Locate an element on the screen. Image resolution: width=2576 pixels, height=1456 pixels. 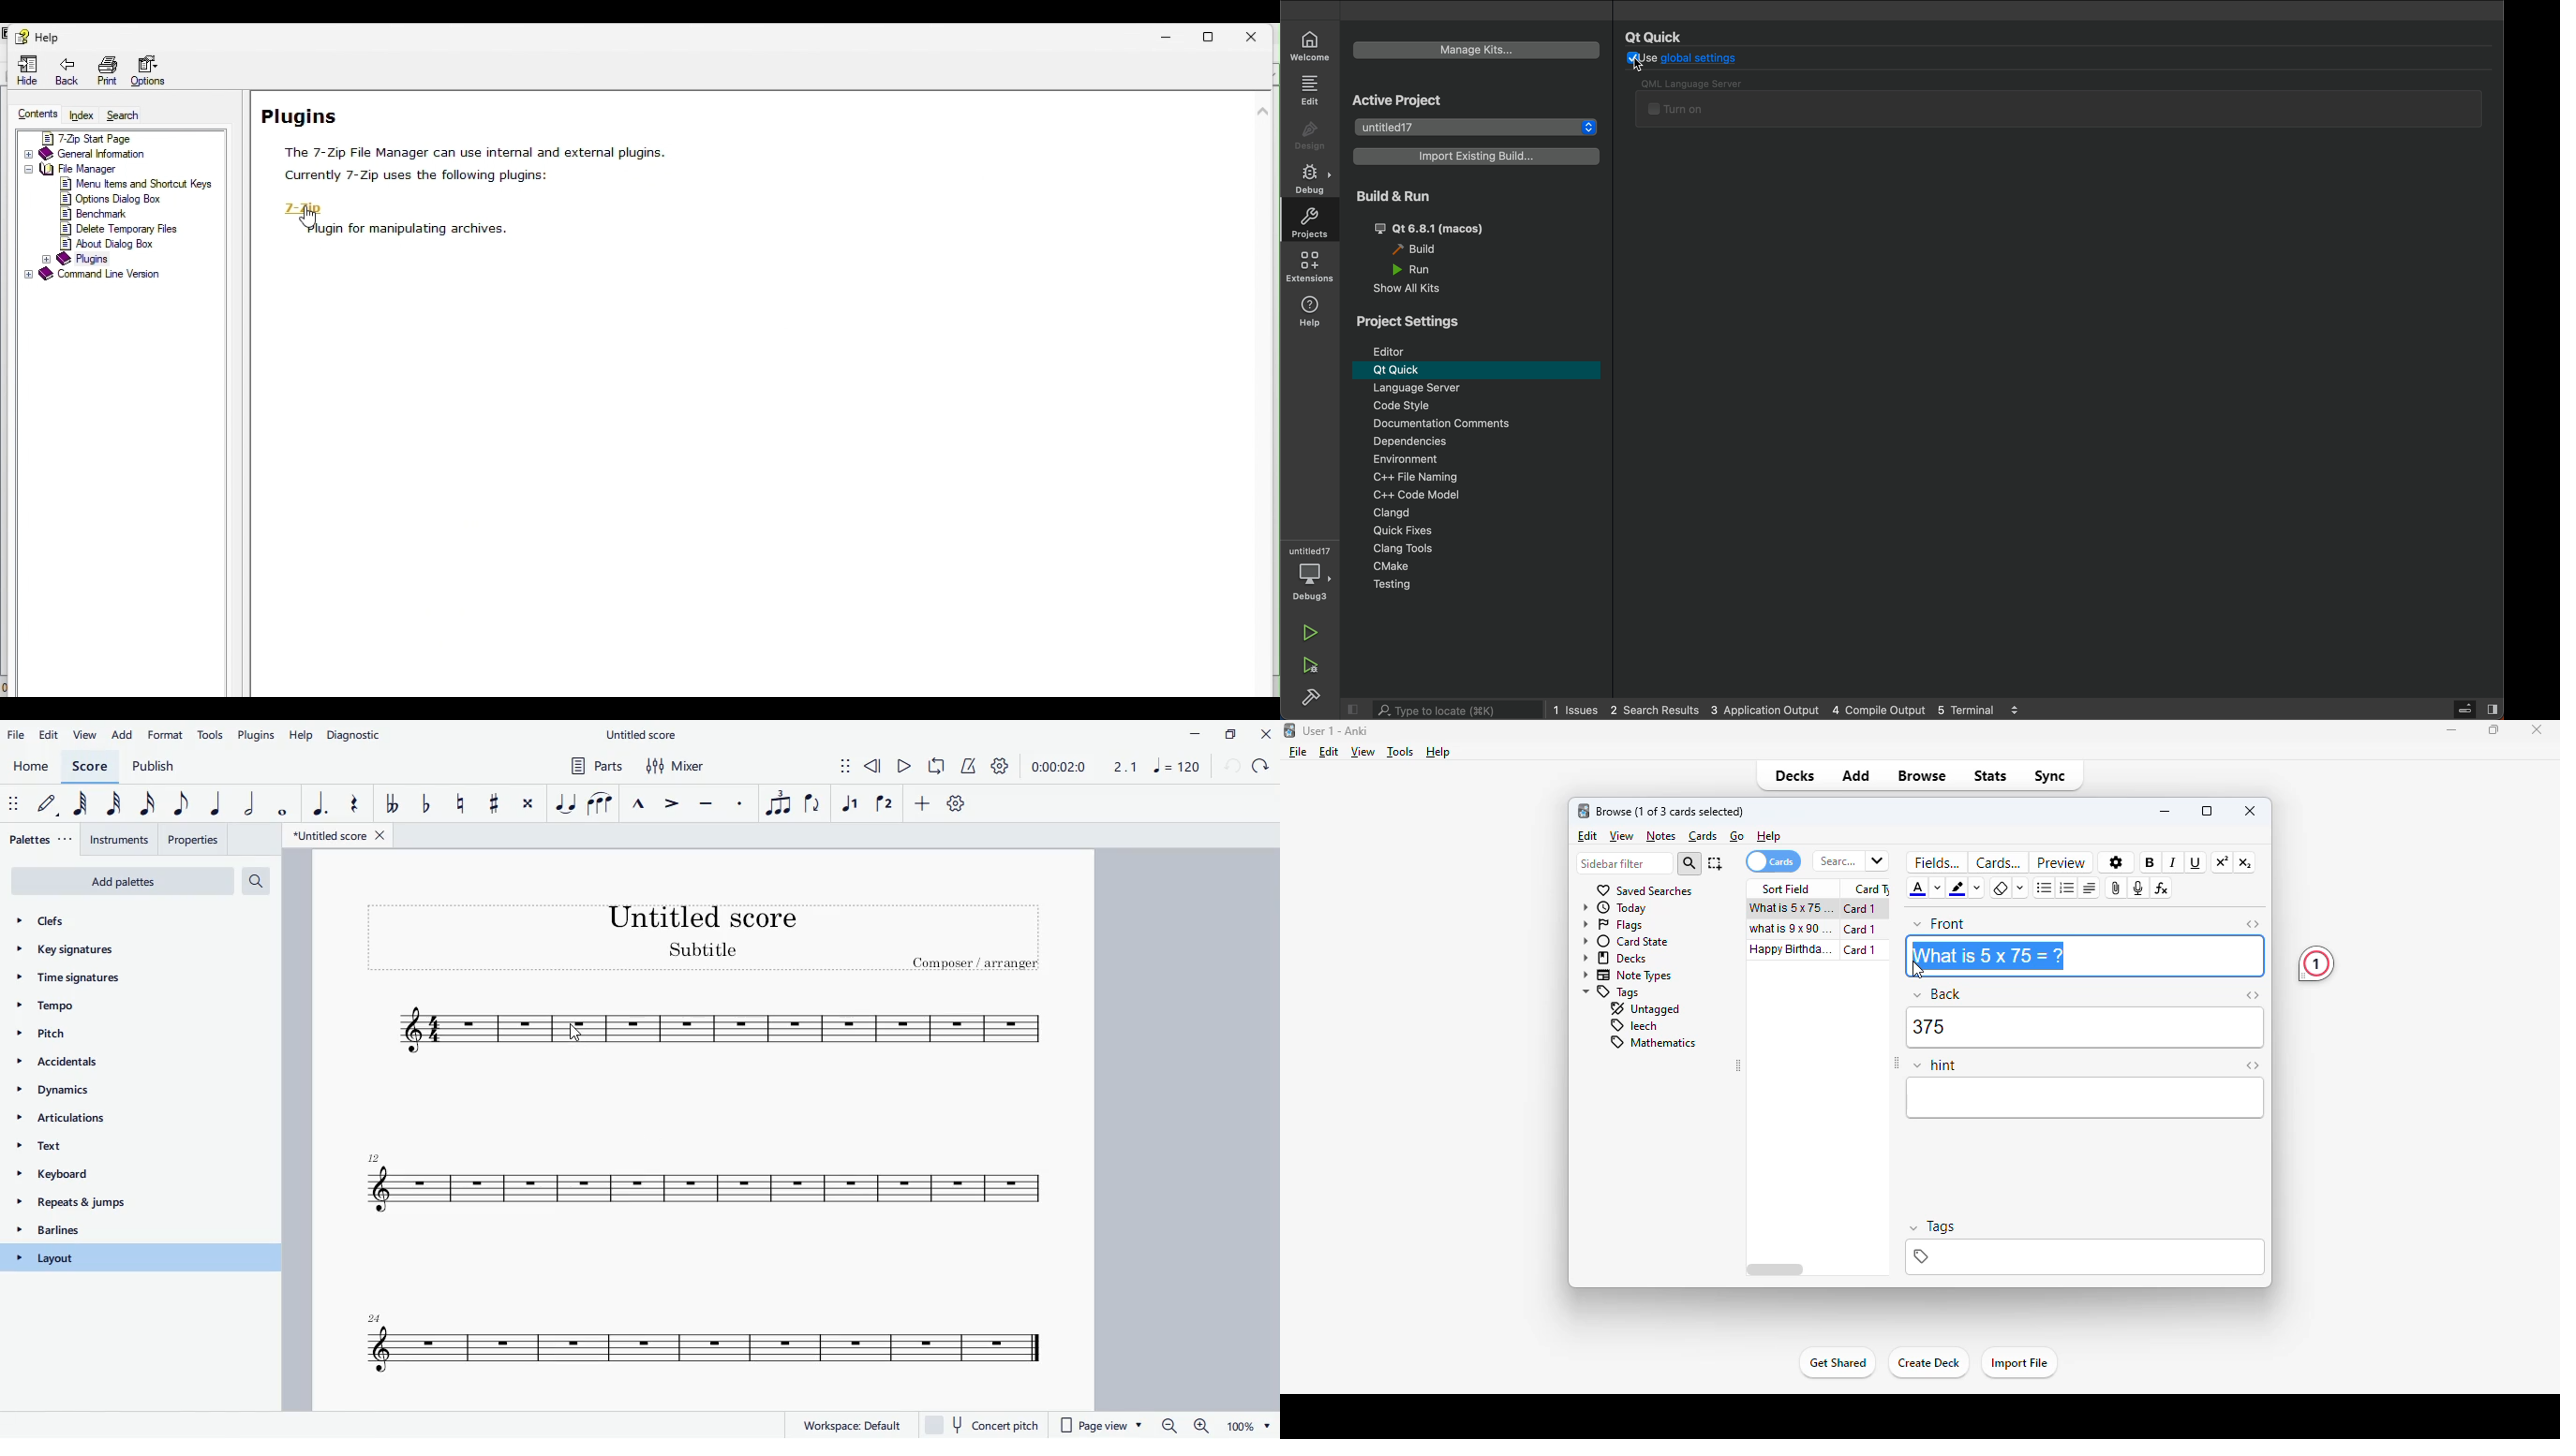
sync is located at coordinates (2048, 778).